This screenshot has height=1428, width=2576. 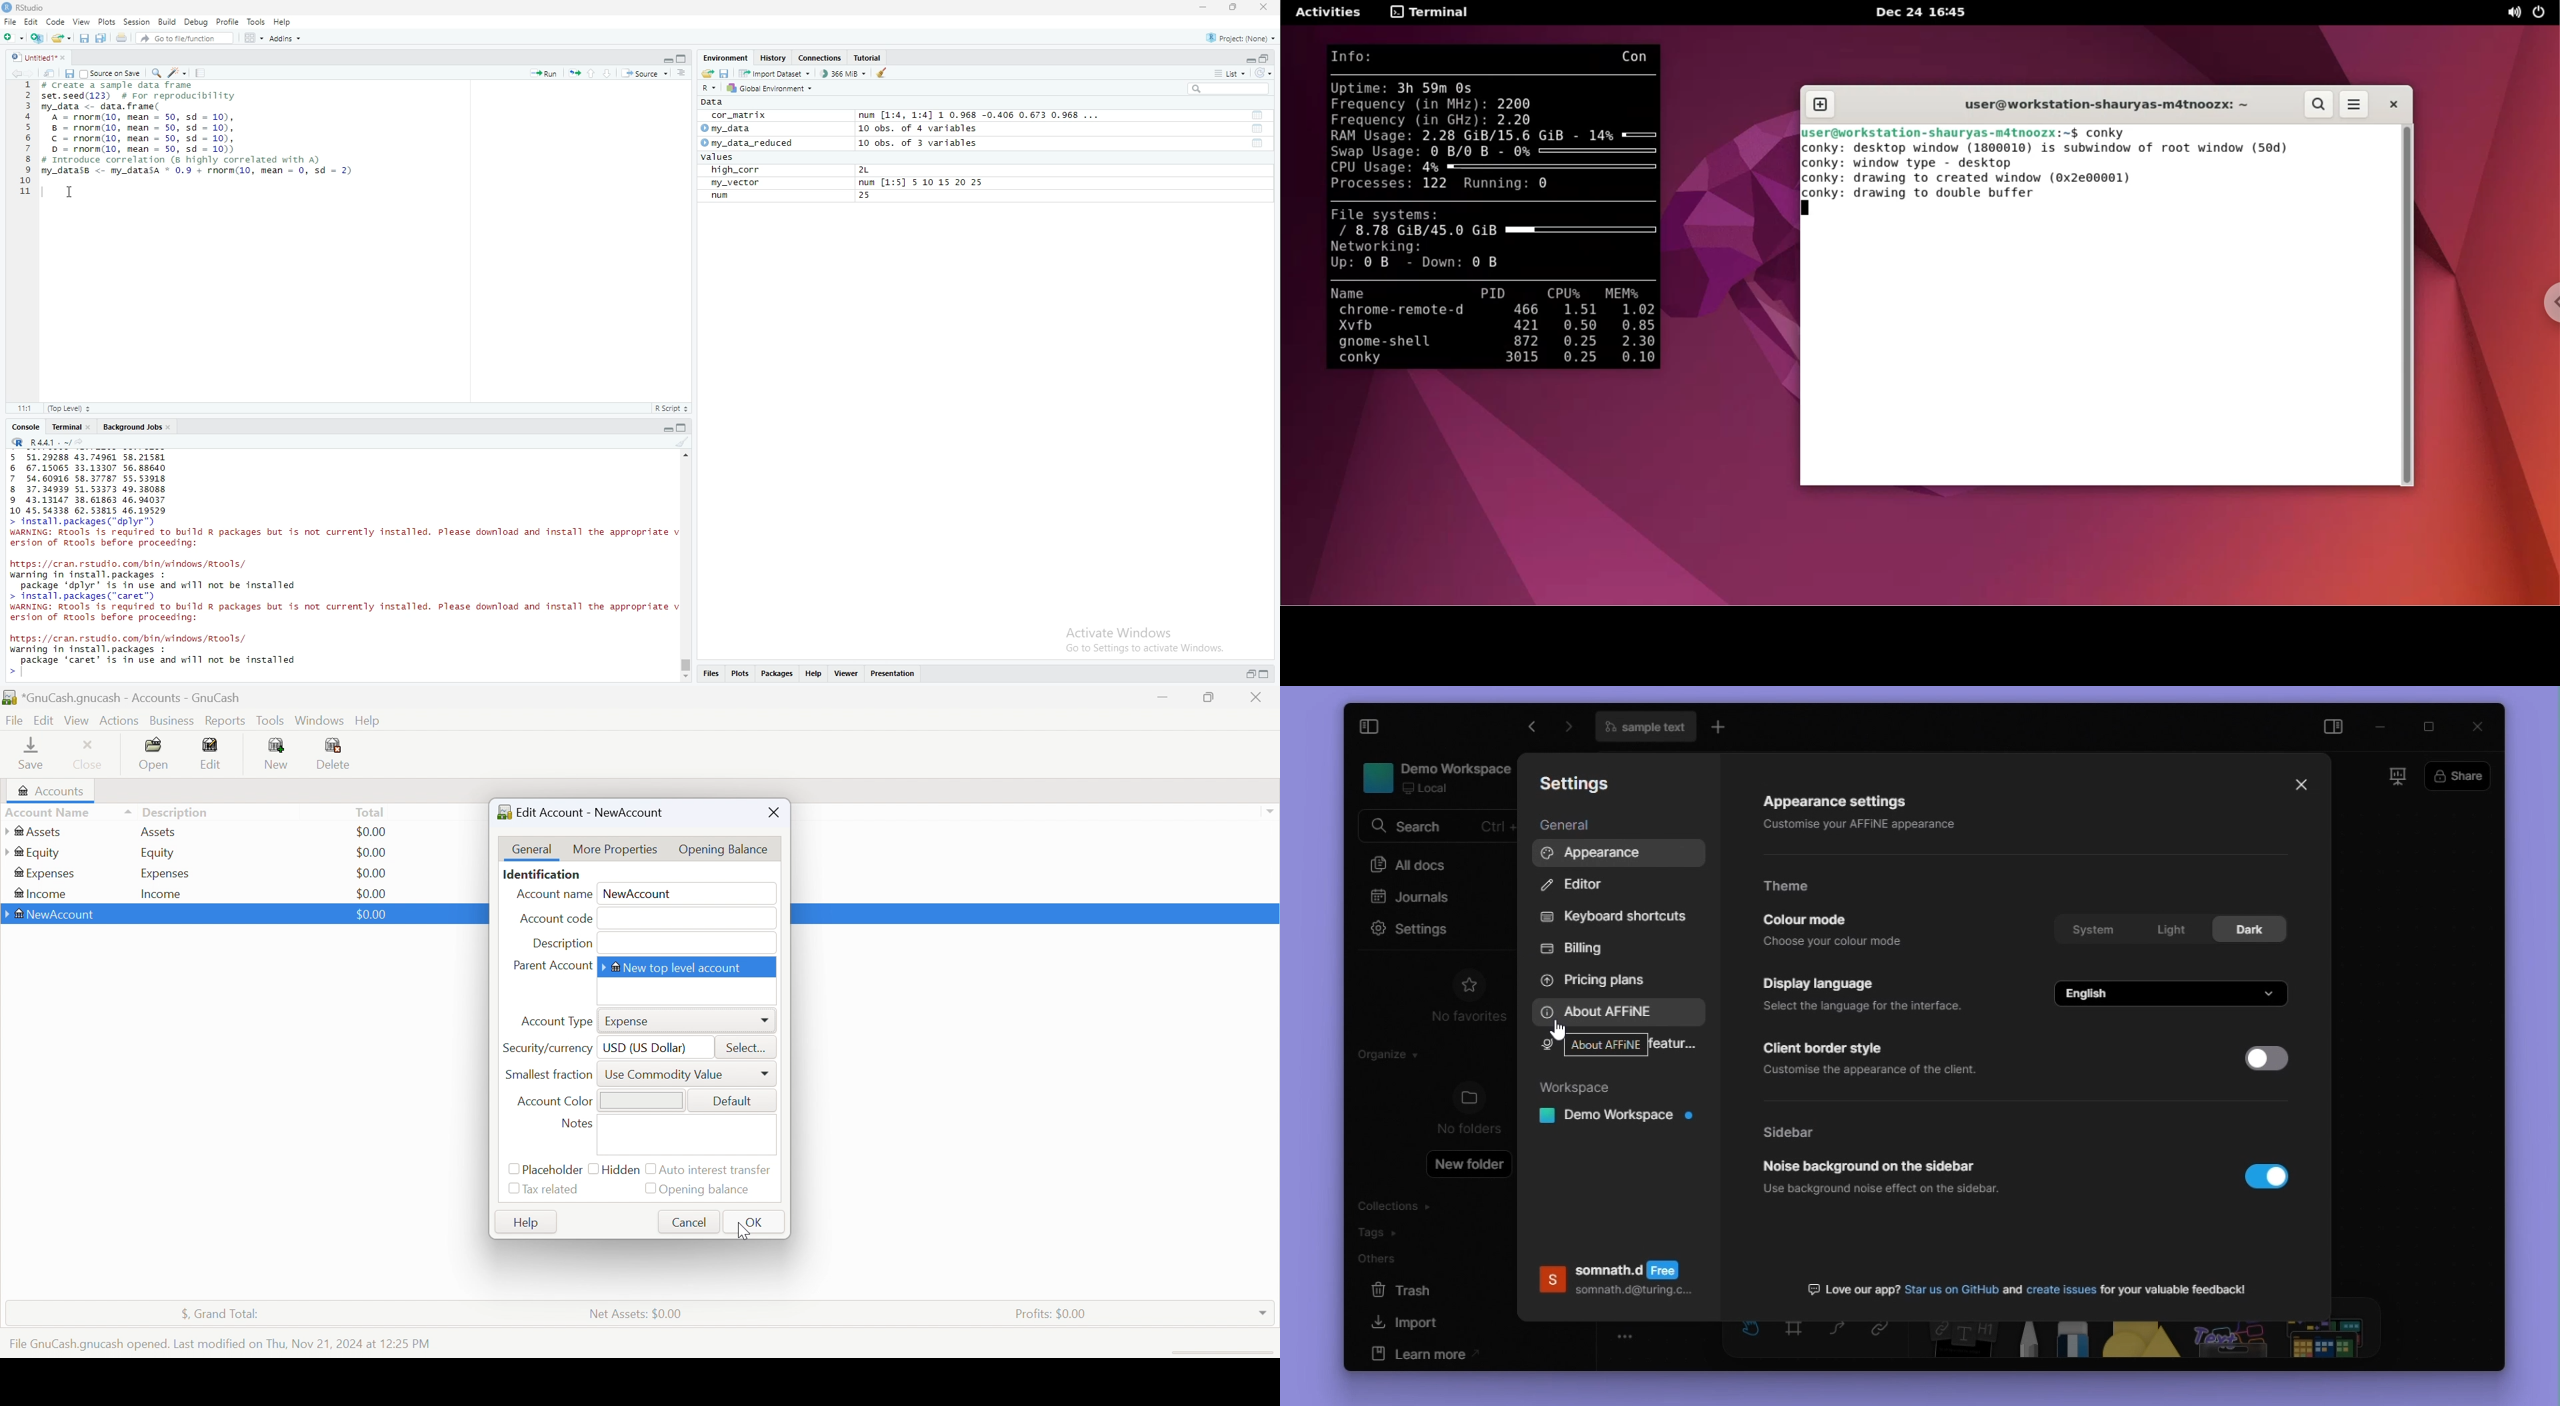 What do you see at coordinates (18, 443) in the screenshot?
I see `R` at bounding box center [18, 443].